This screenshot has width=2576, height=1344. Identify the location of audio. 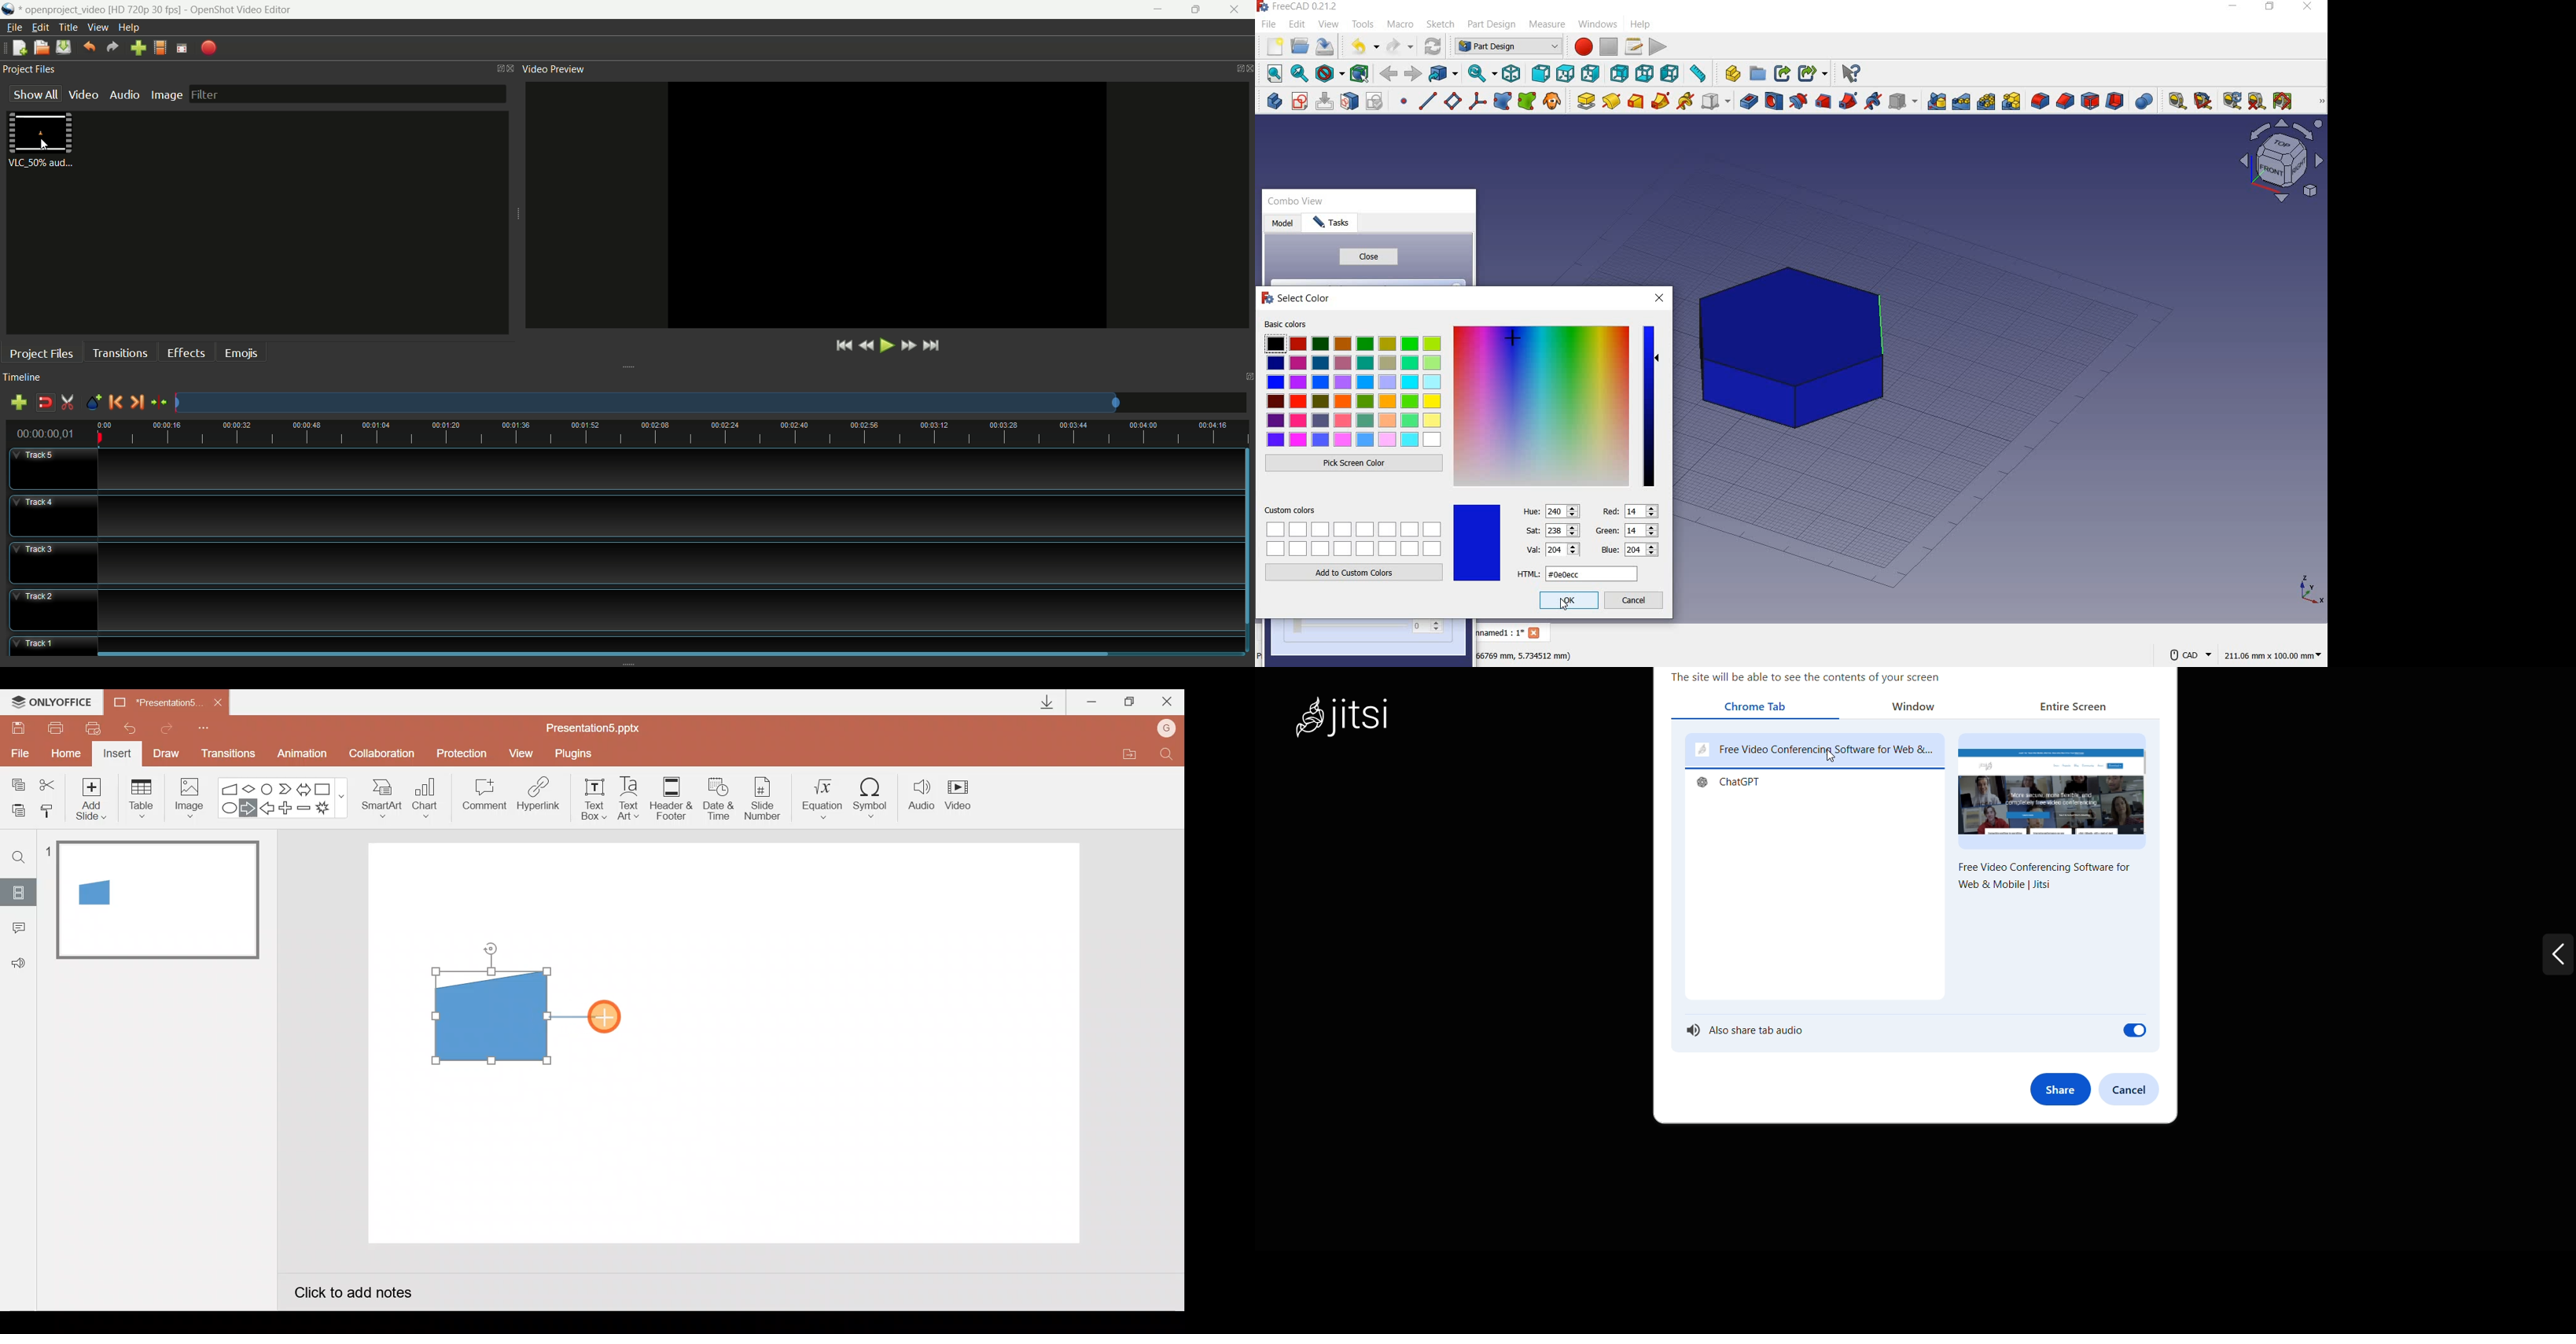
(124, 95).